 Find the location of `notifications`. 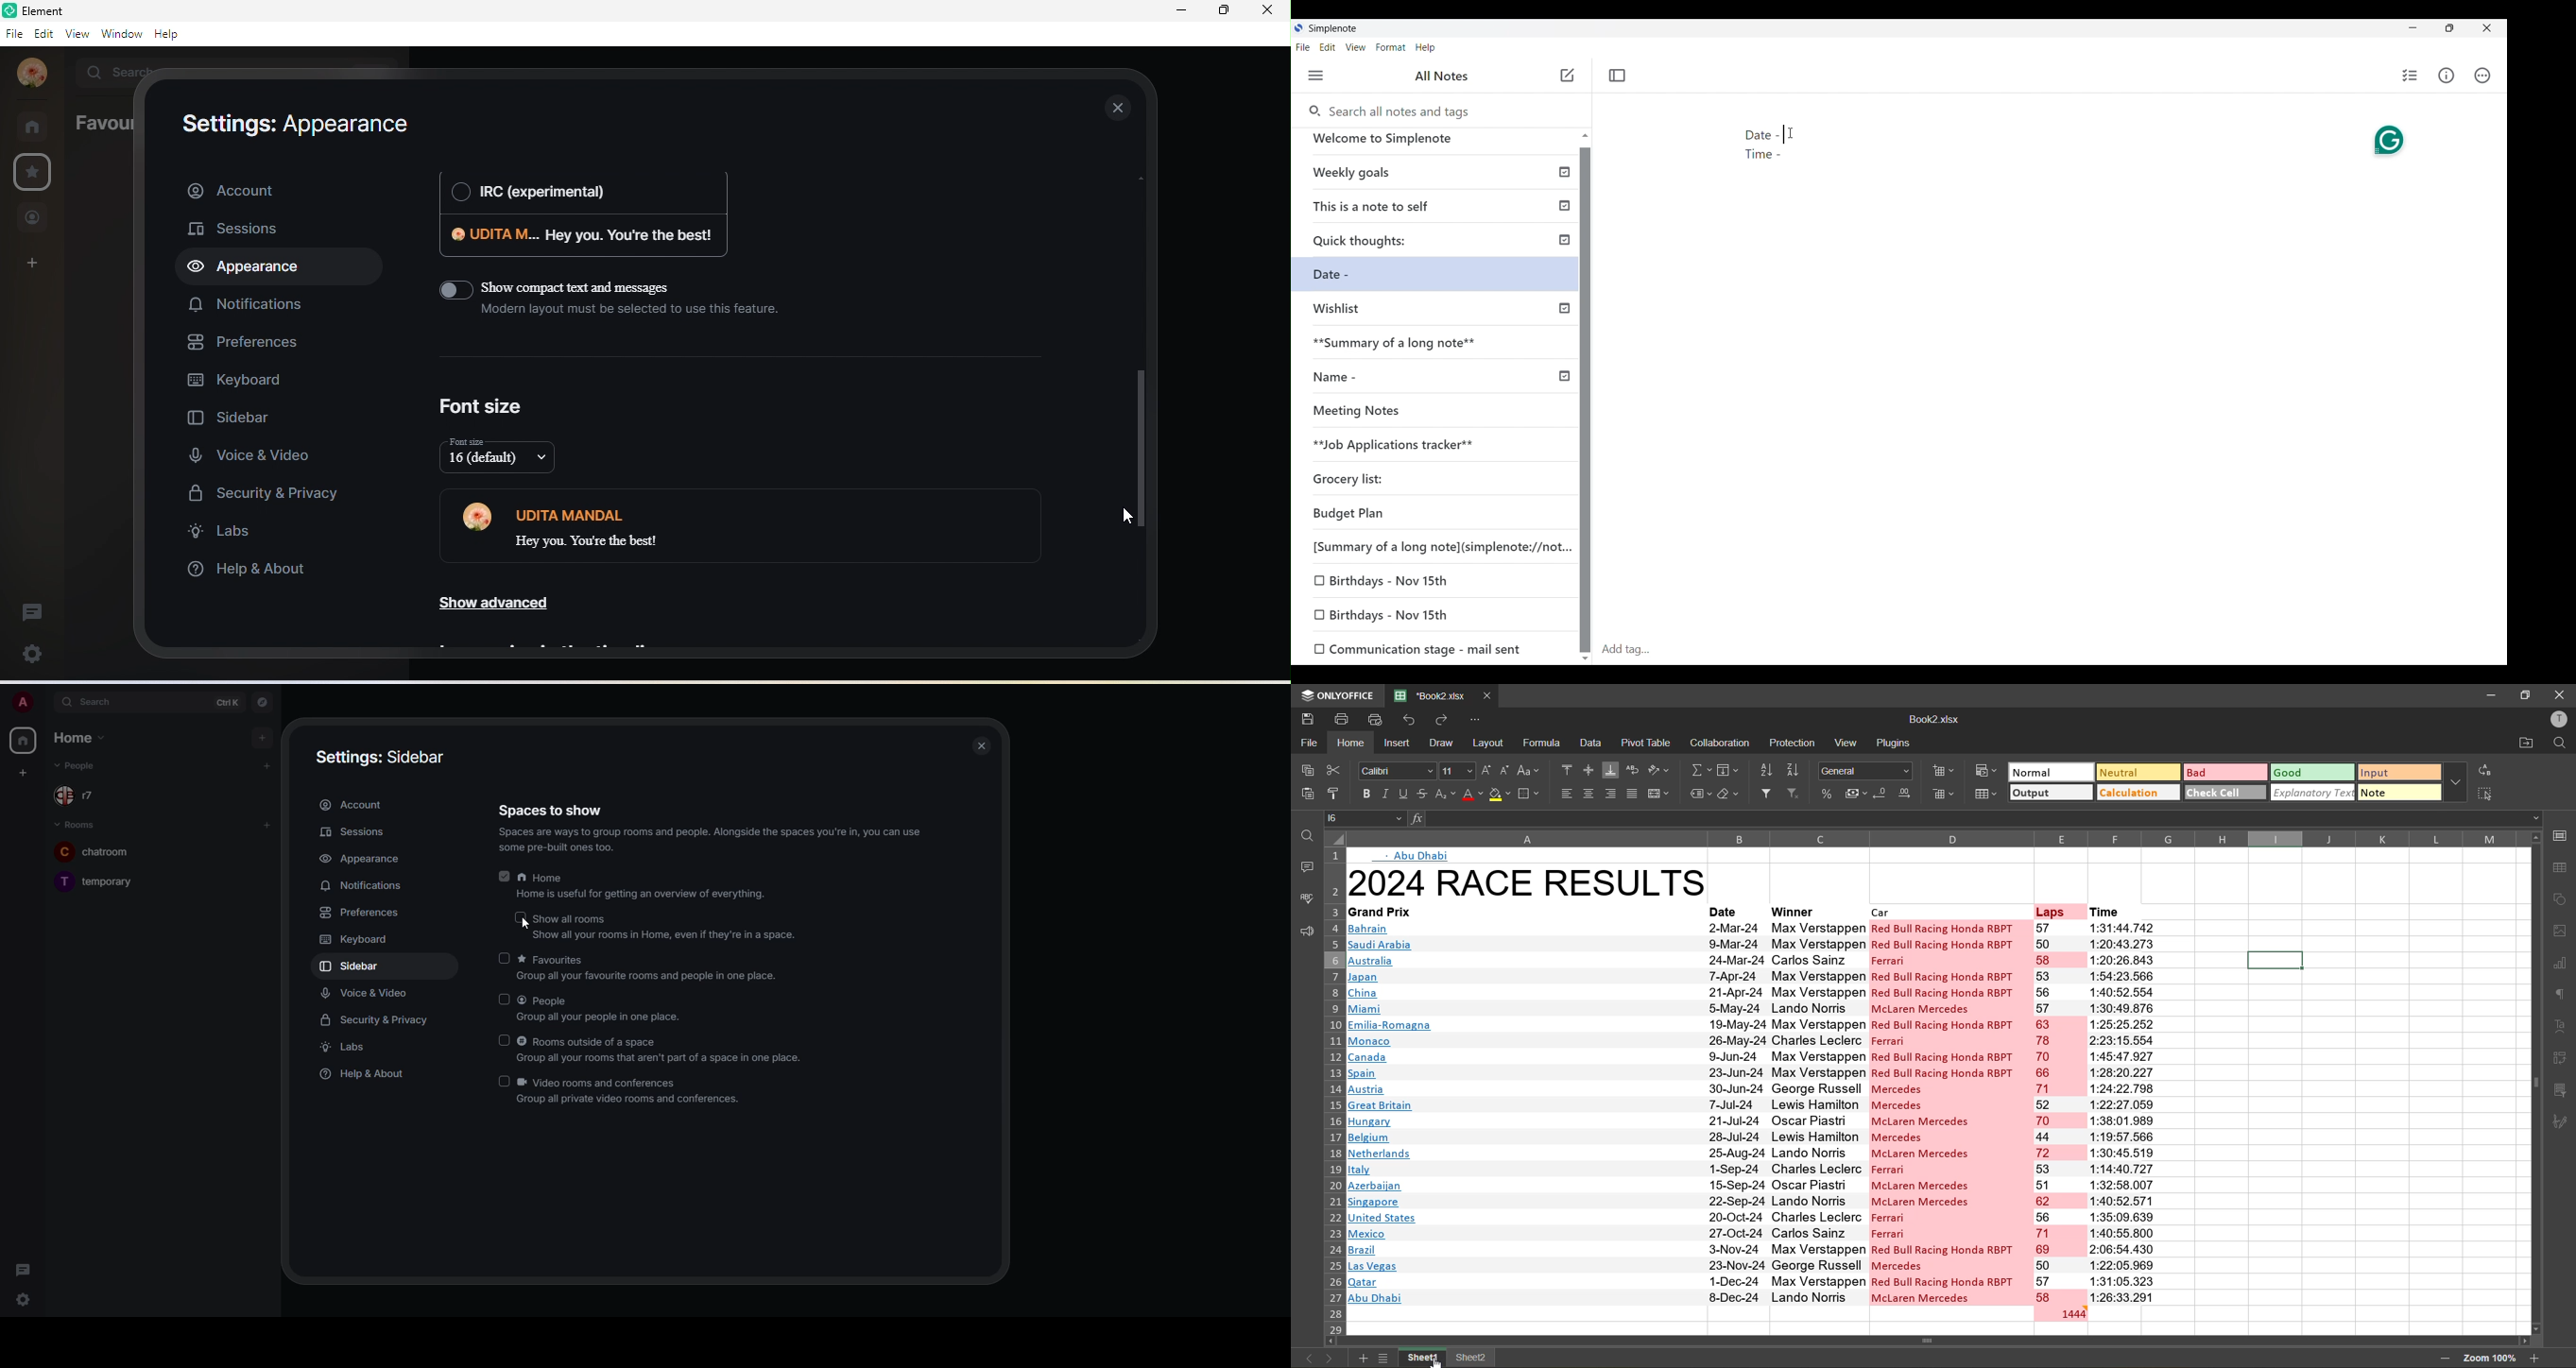

notifications is located at coordinates (364, 886).